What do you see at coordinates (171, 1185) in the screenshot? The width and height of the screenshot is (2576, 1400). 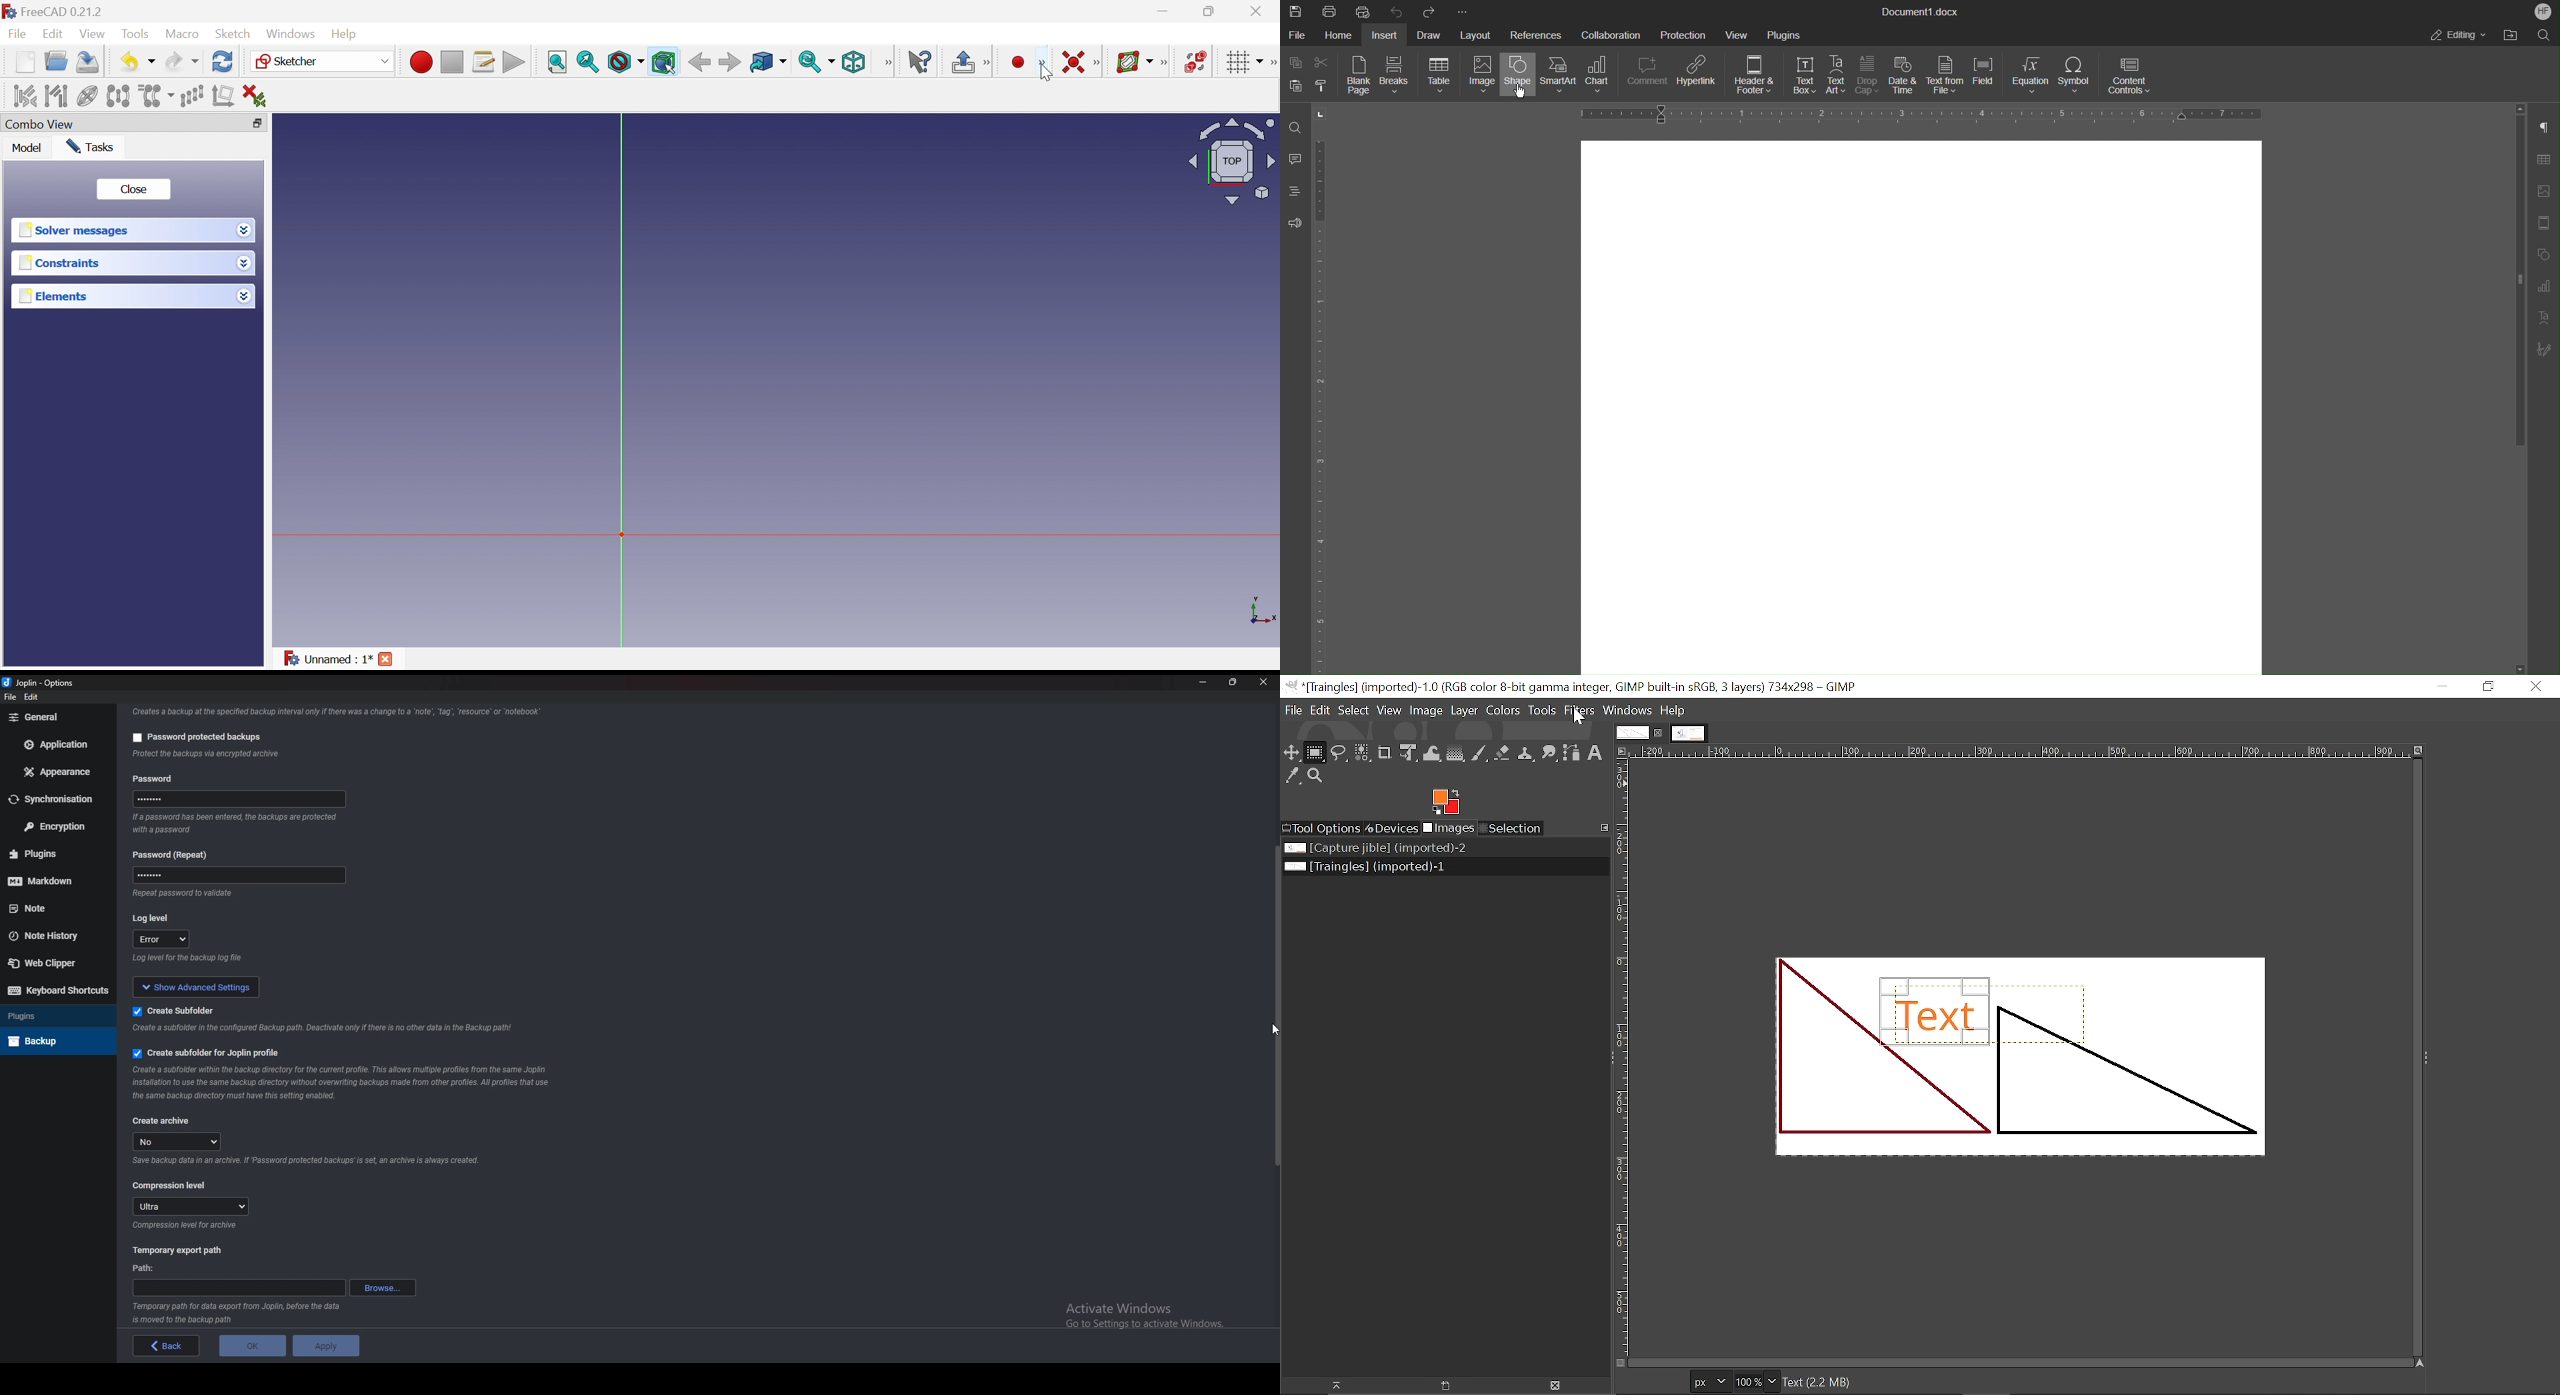 I see `Compression level` at bounding box center [171, 1185].